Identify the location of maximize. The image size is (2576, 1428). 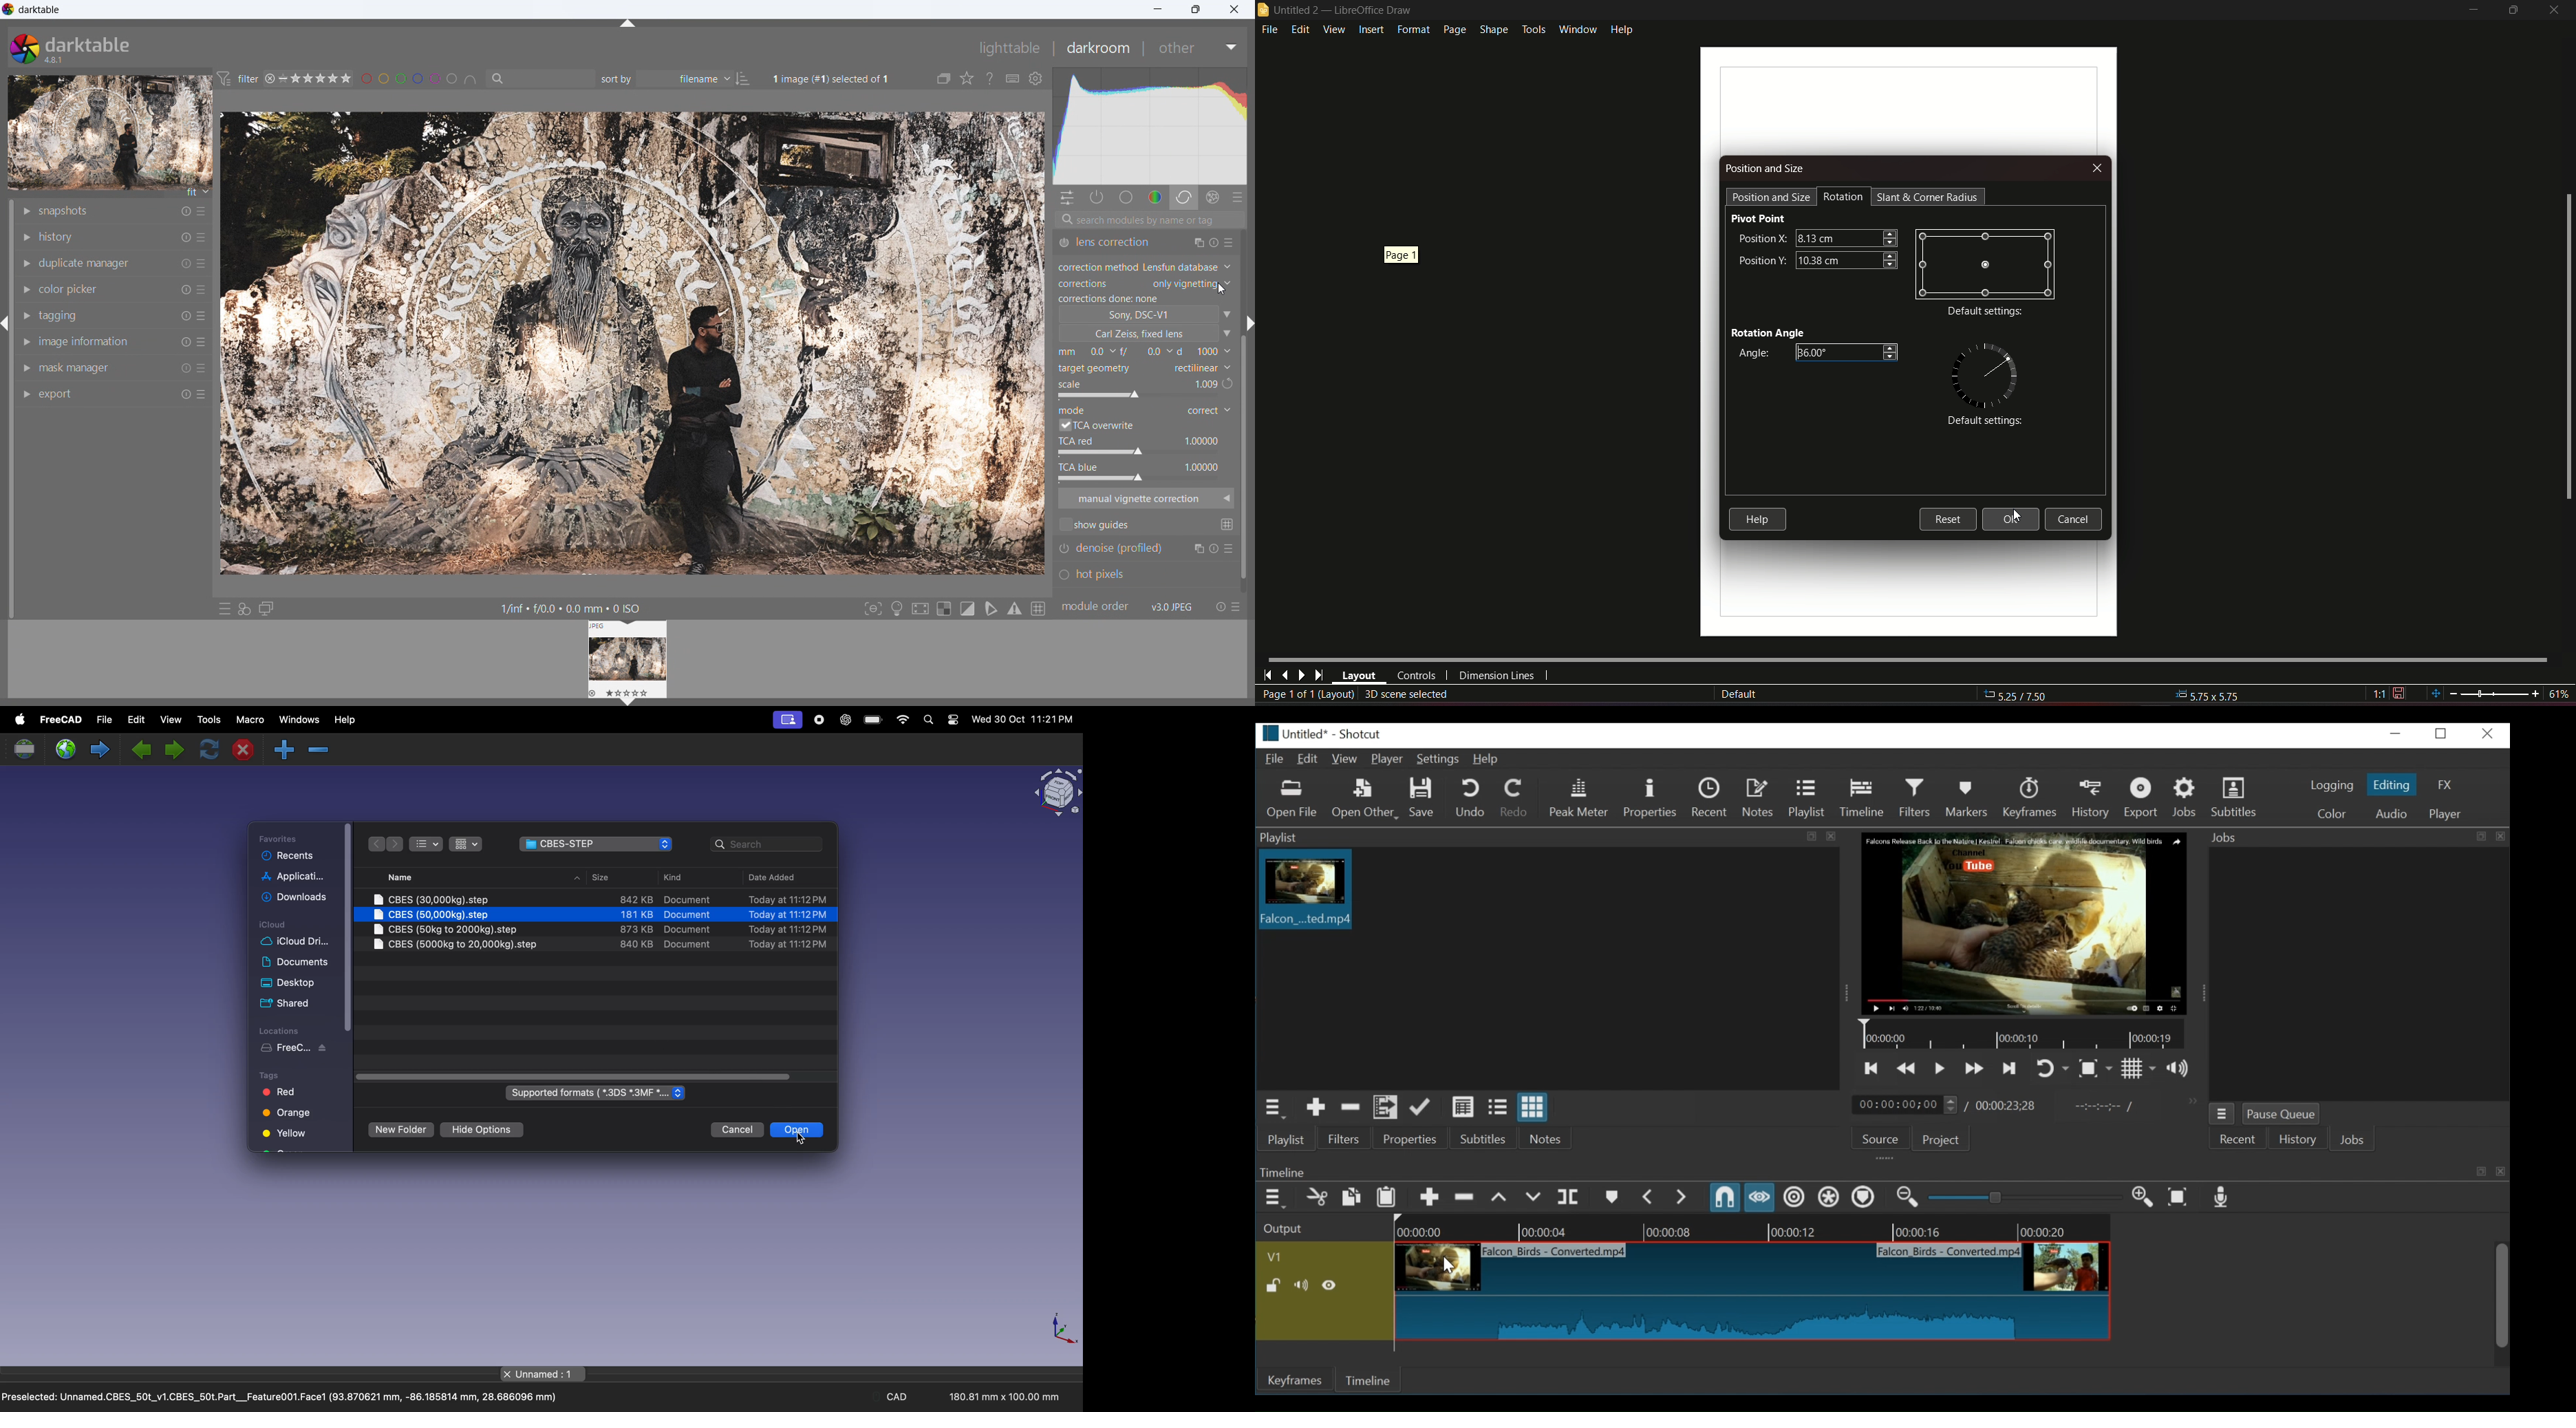
(1195, 10).